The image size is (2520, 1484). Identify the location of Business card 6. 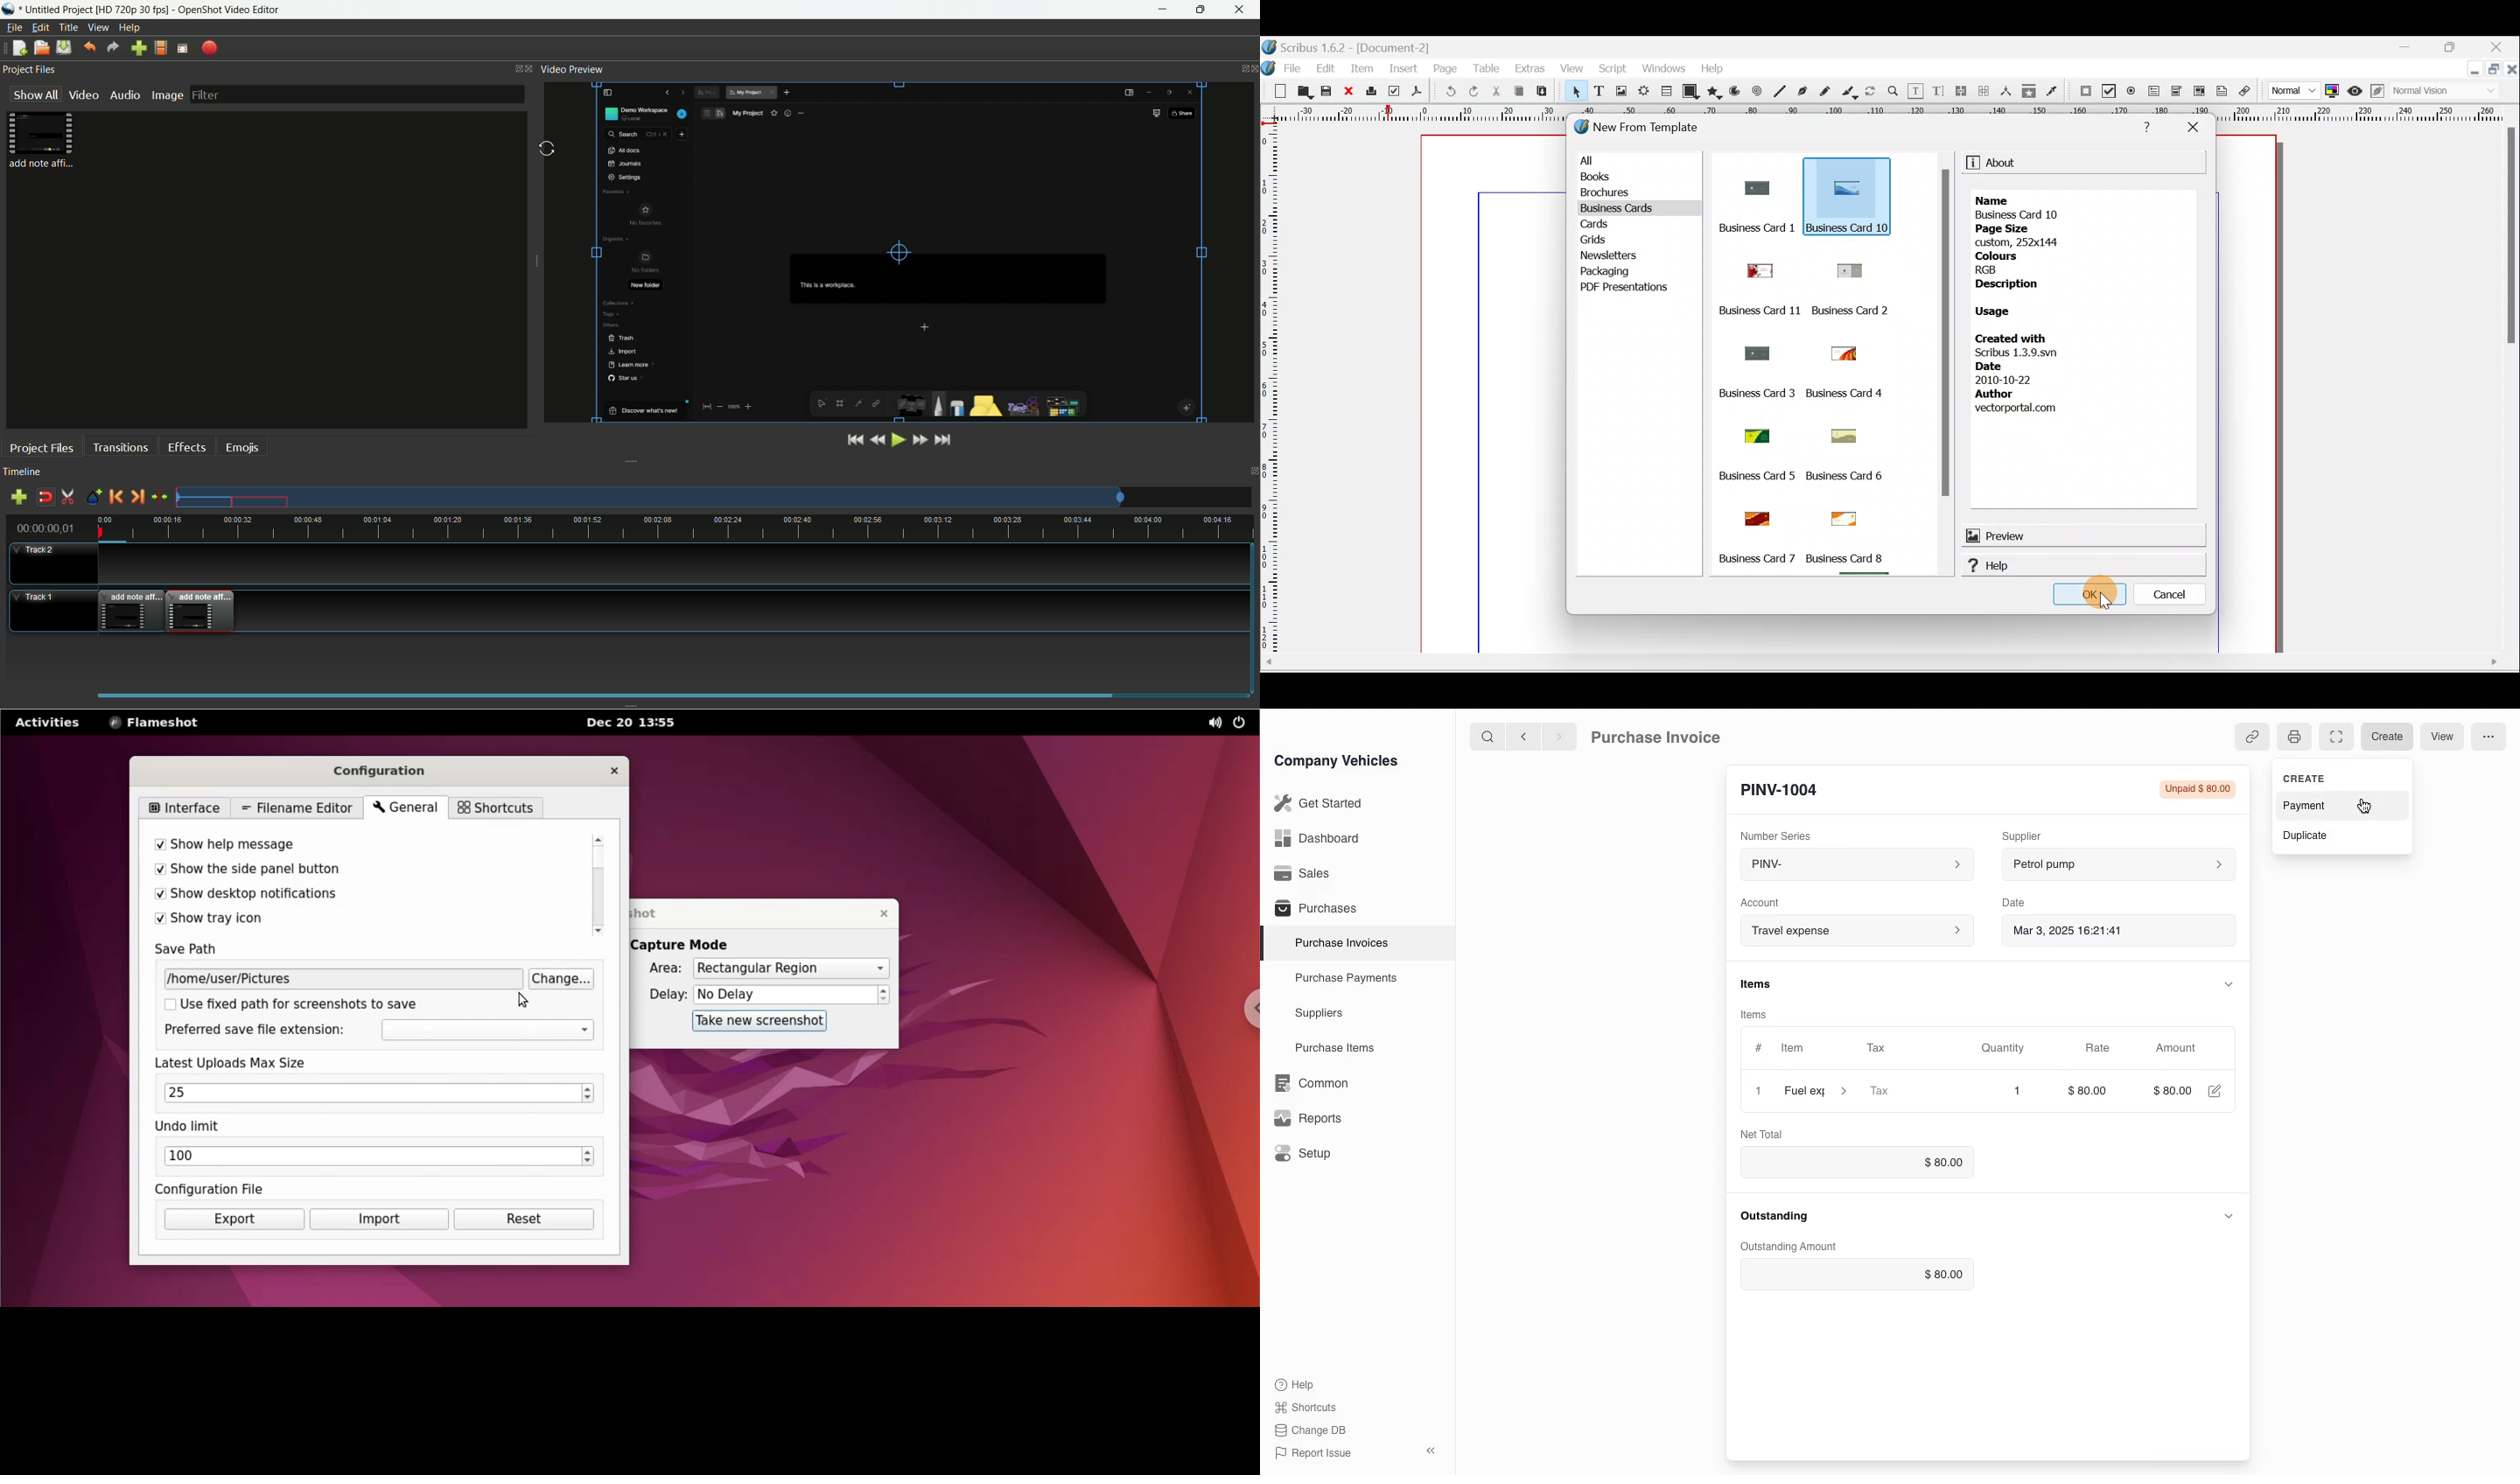
(1849, 558).